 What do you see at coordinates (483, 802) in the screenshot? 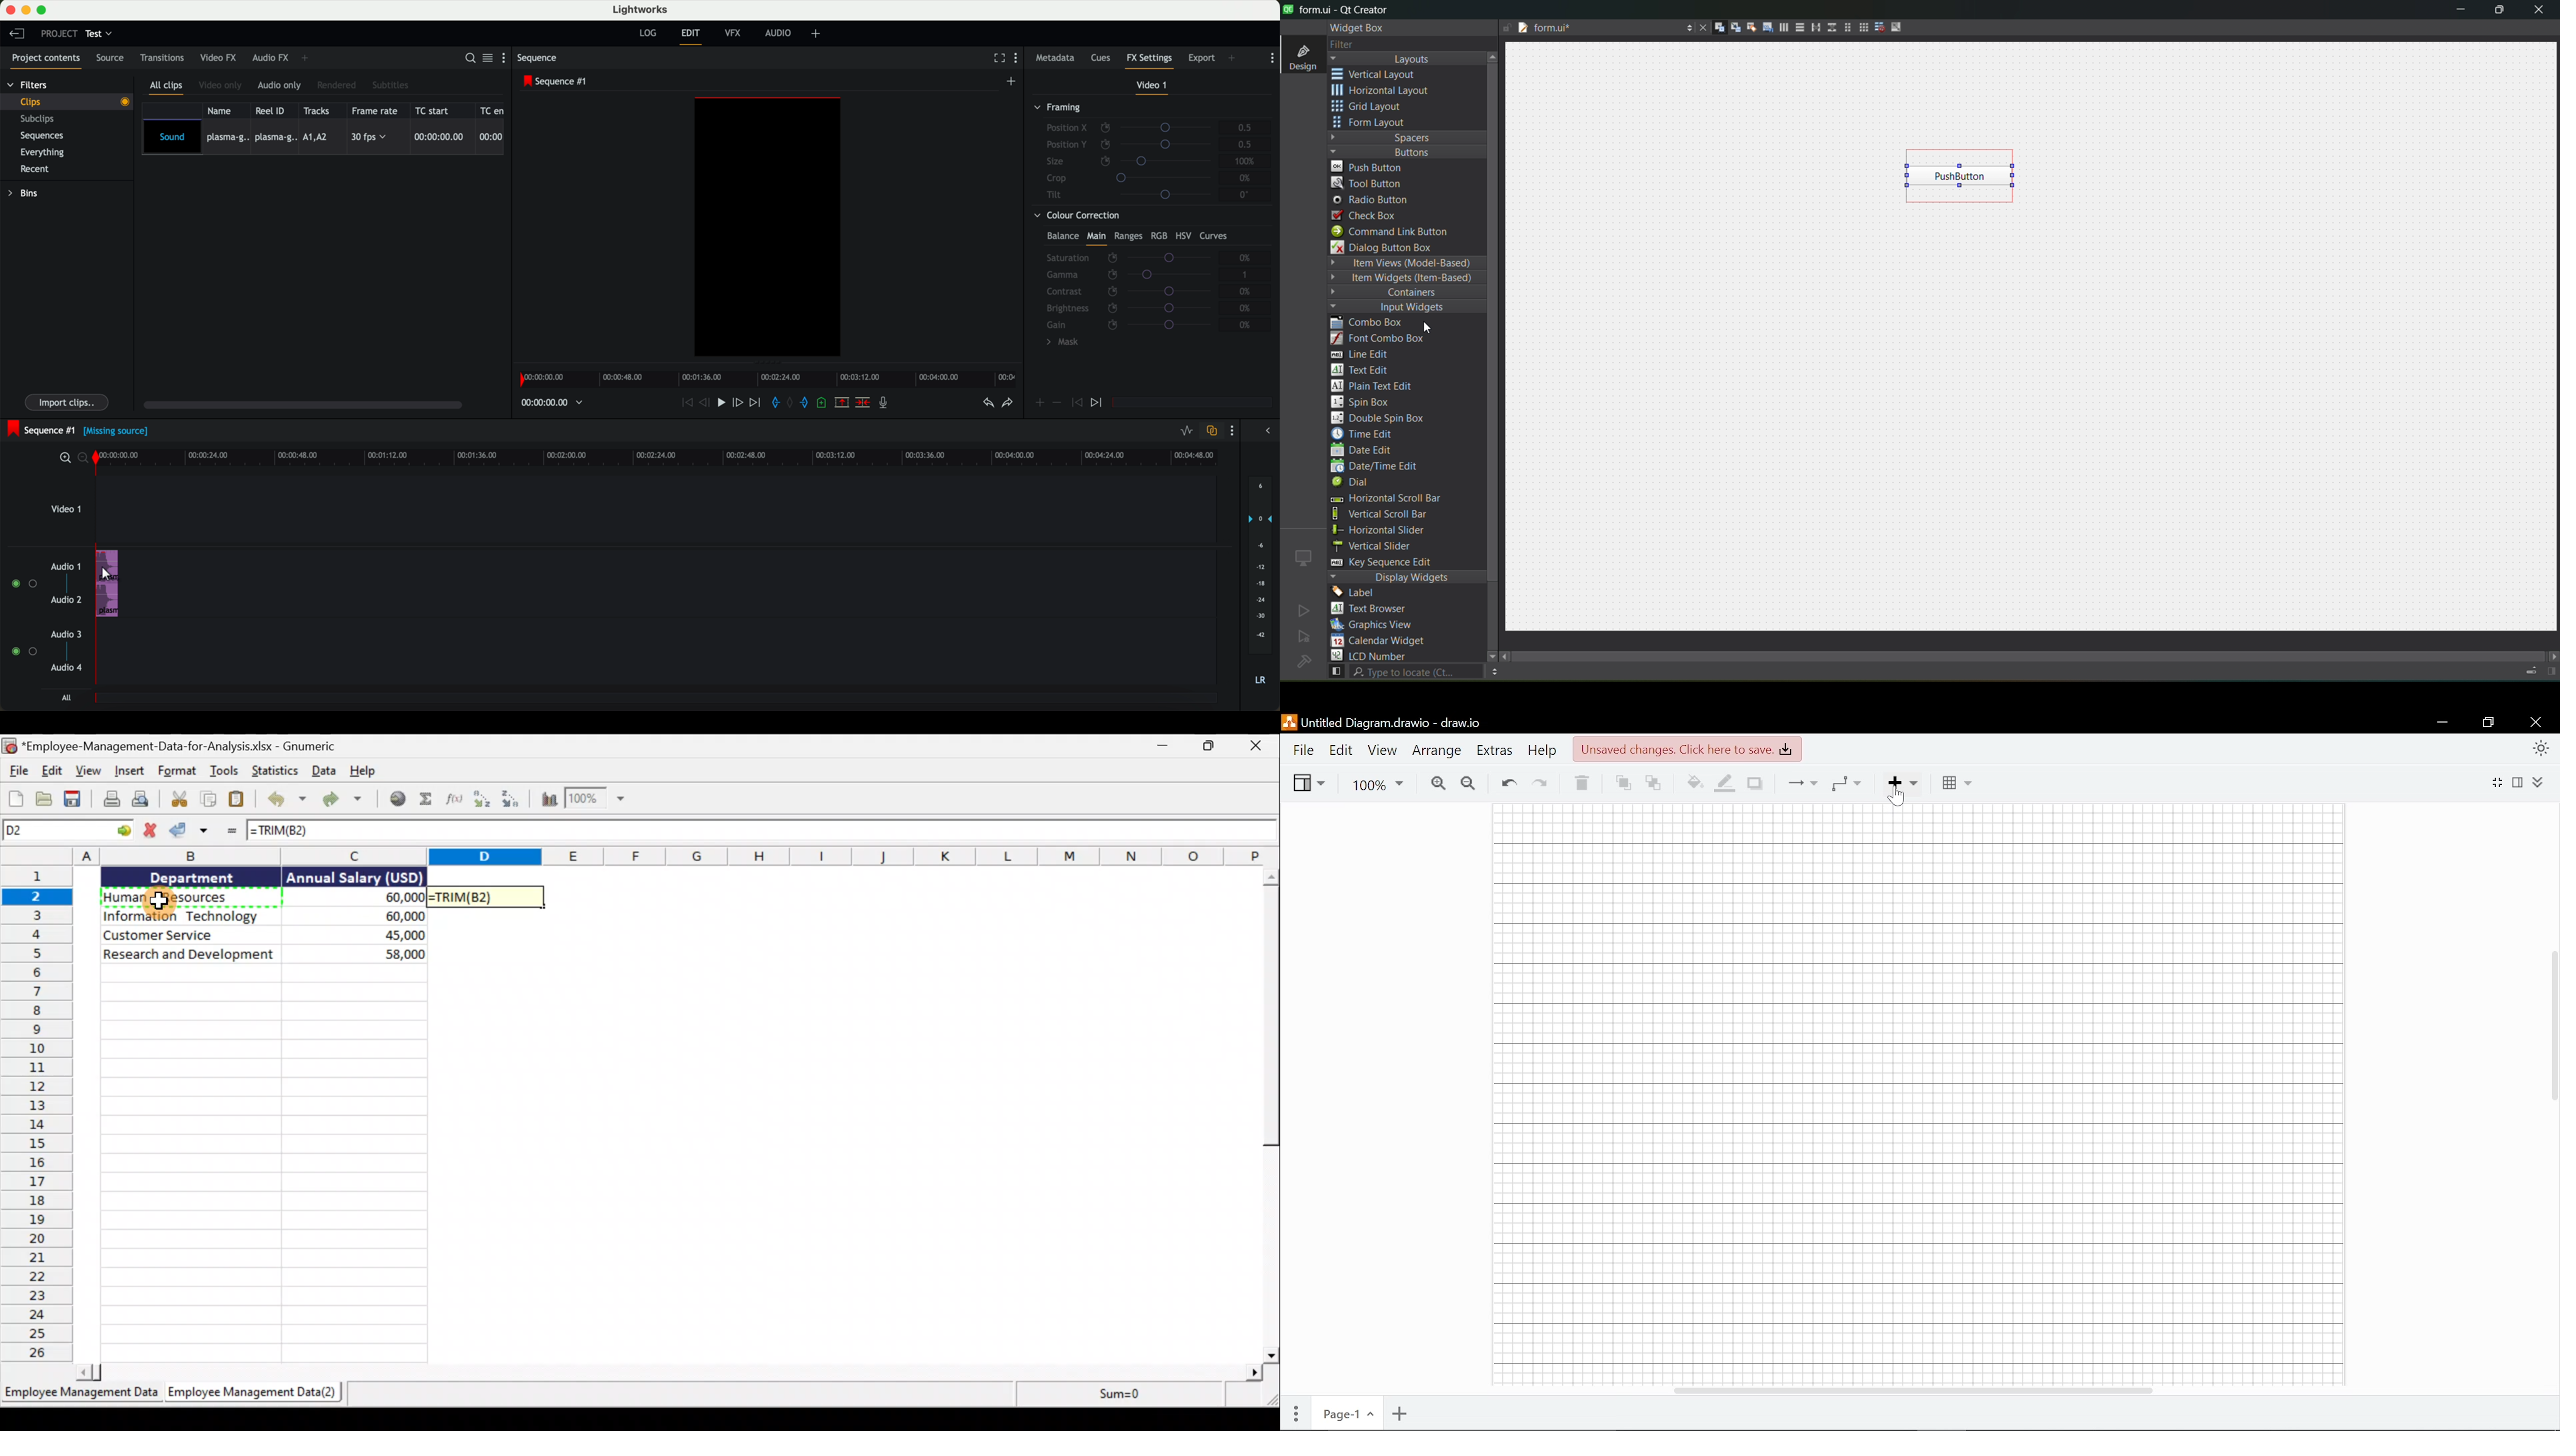
I see `Sort ascending` at bounding box center [483, 802].